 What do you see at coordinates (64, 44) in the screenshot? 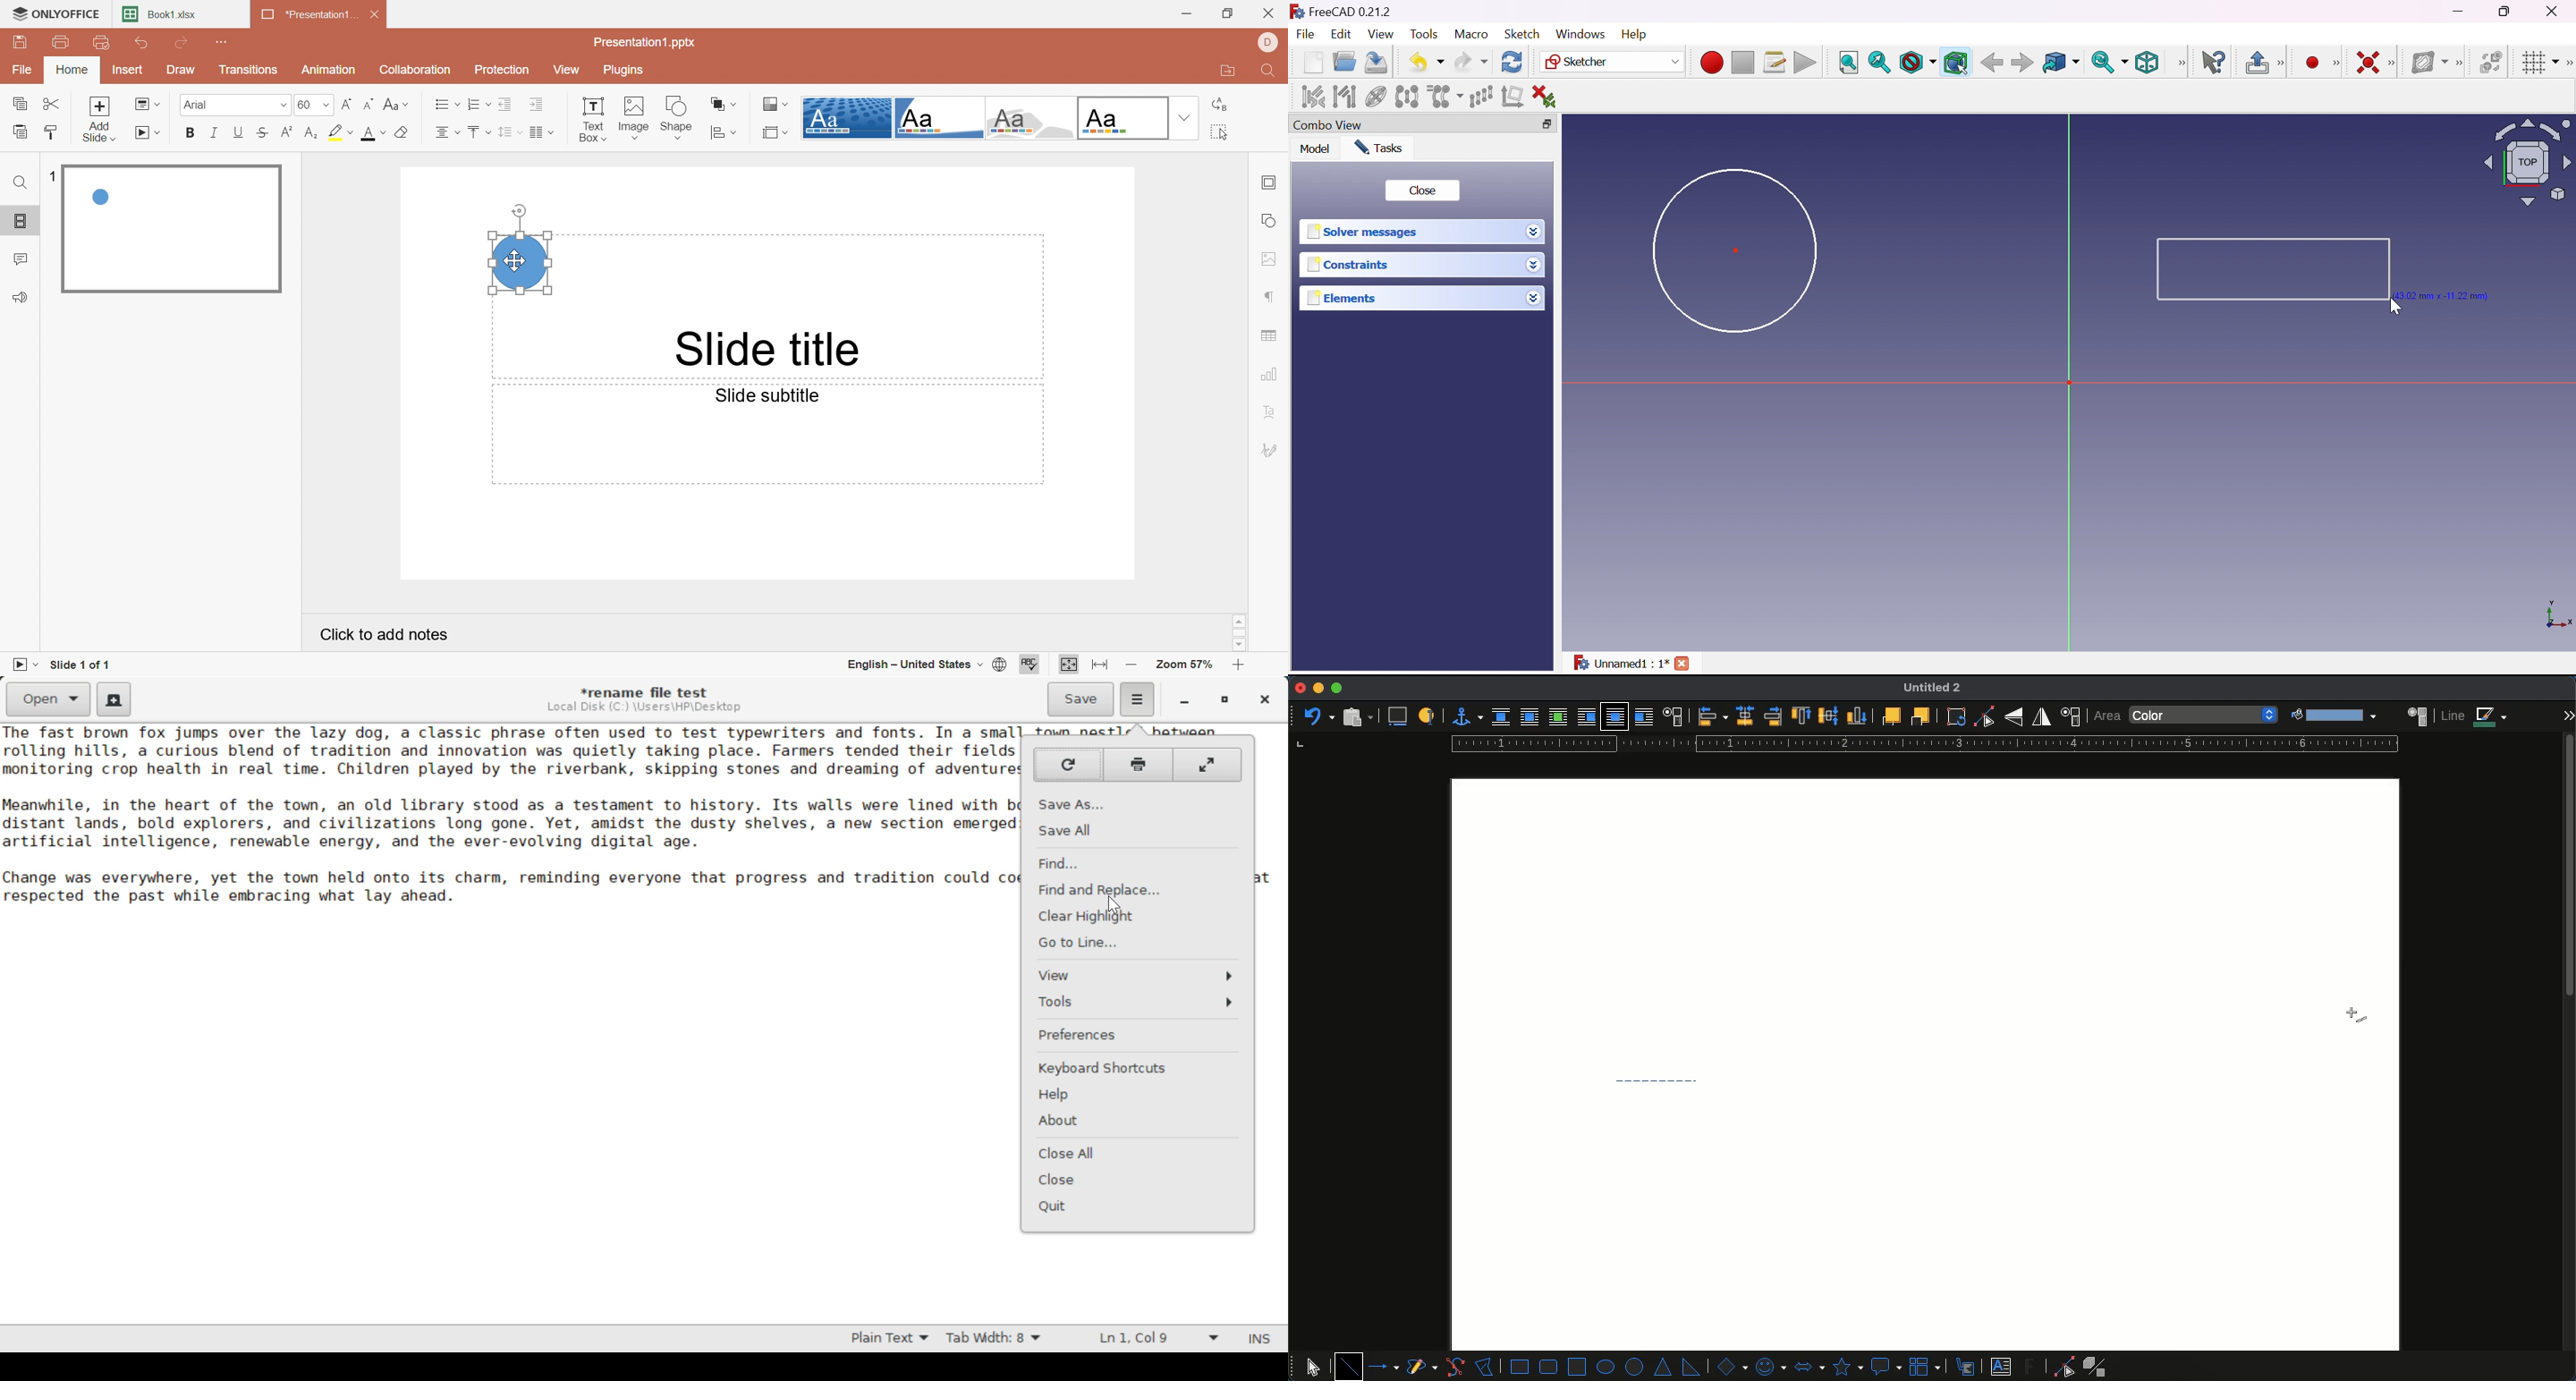
I see `Print` at bounding box center [64, 44].